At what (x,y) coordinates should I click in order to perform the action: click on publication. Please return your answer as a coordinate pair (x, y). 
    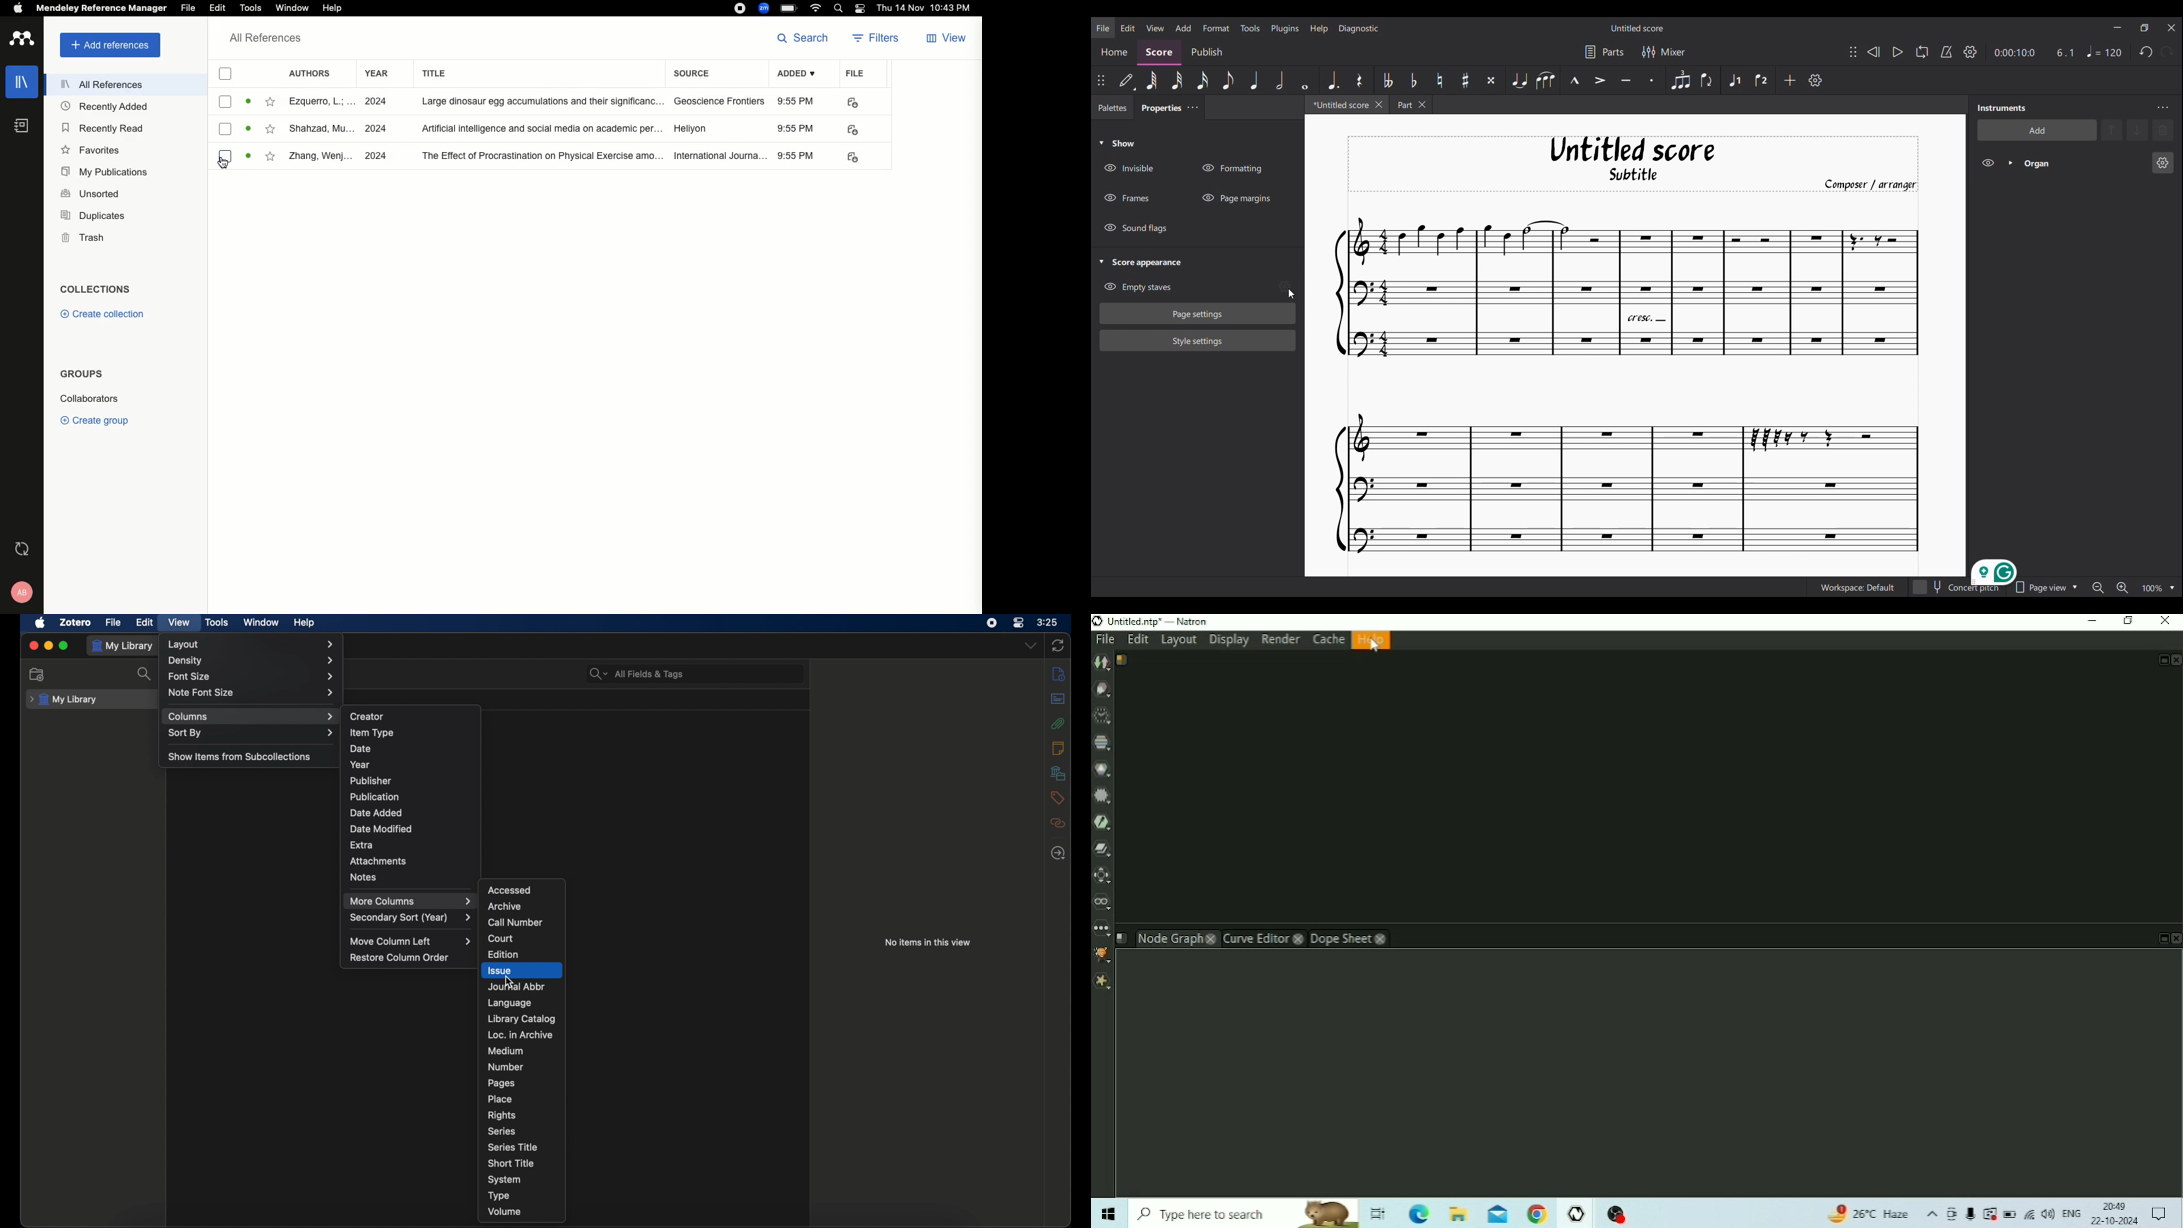
    Looking at the image, I should click on (374, 796).